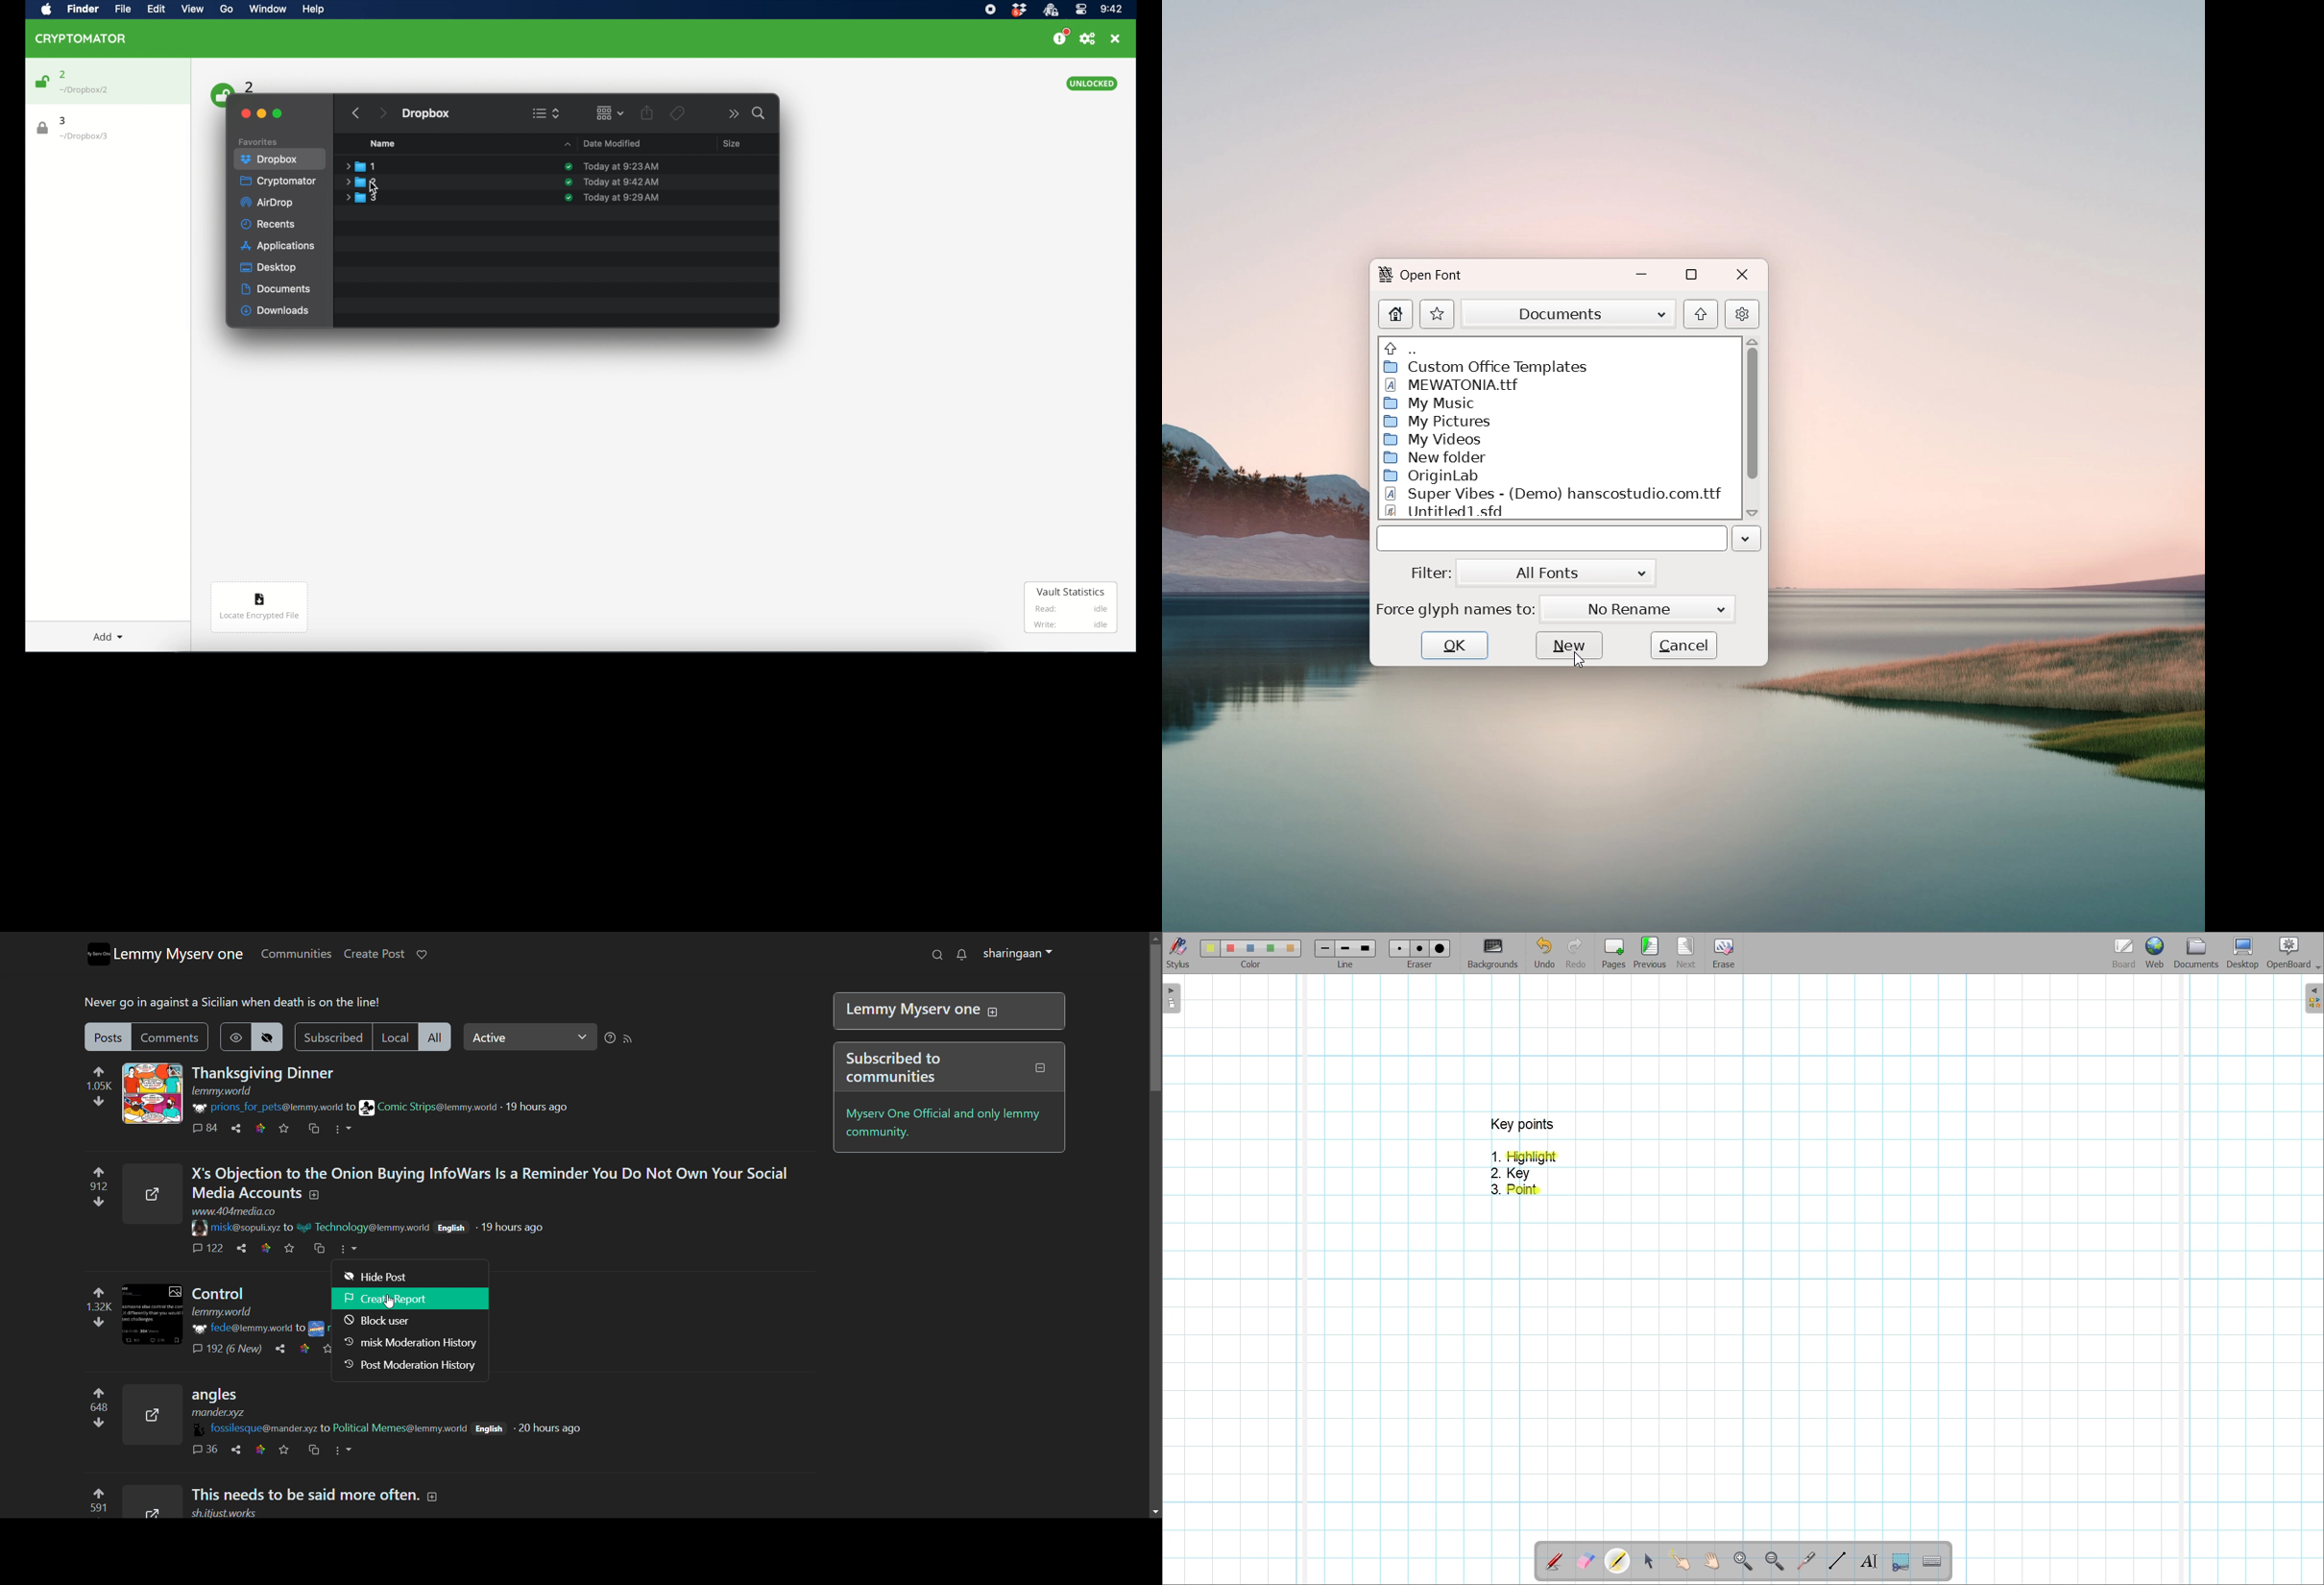 This screenshot has height=1596, width=2324. I want to click on more, so click(344, 1449).